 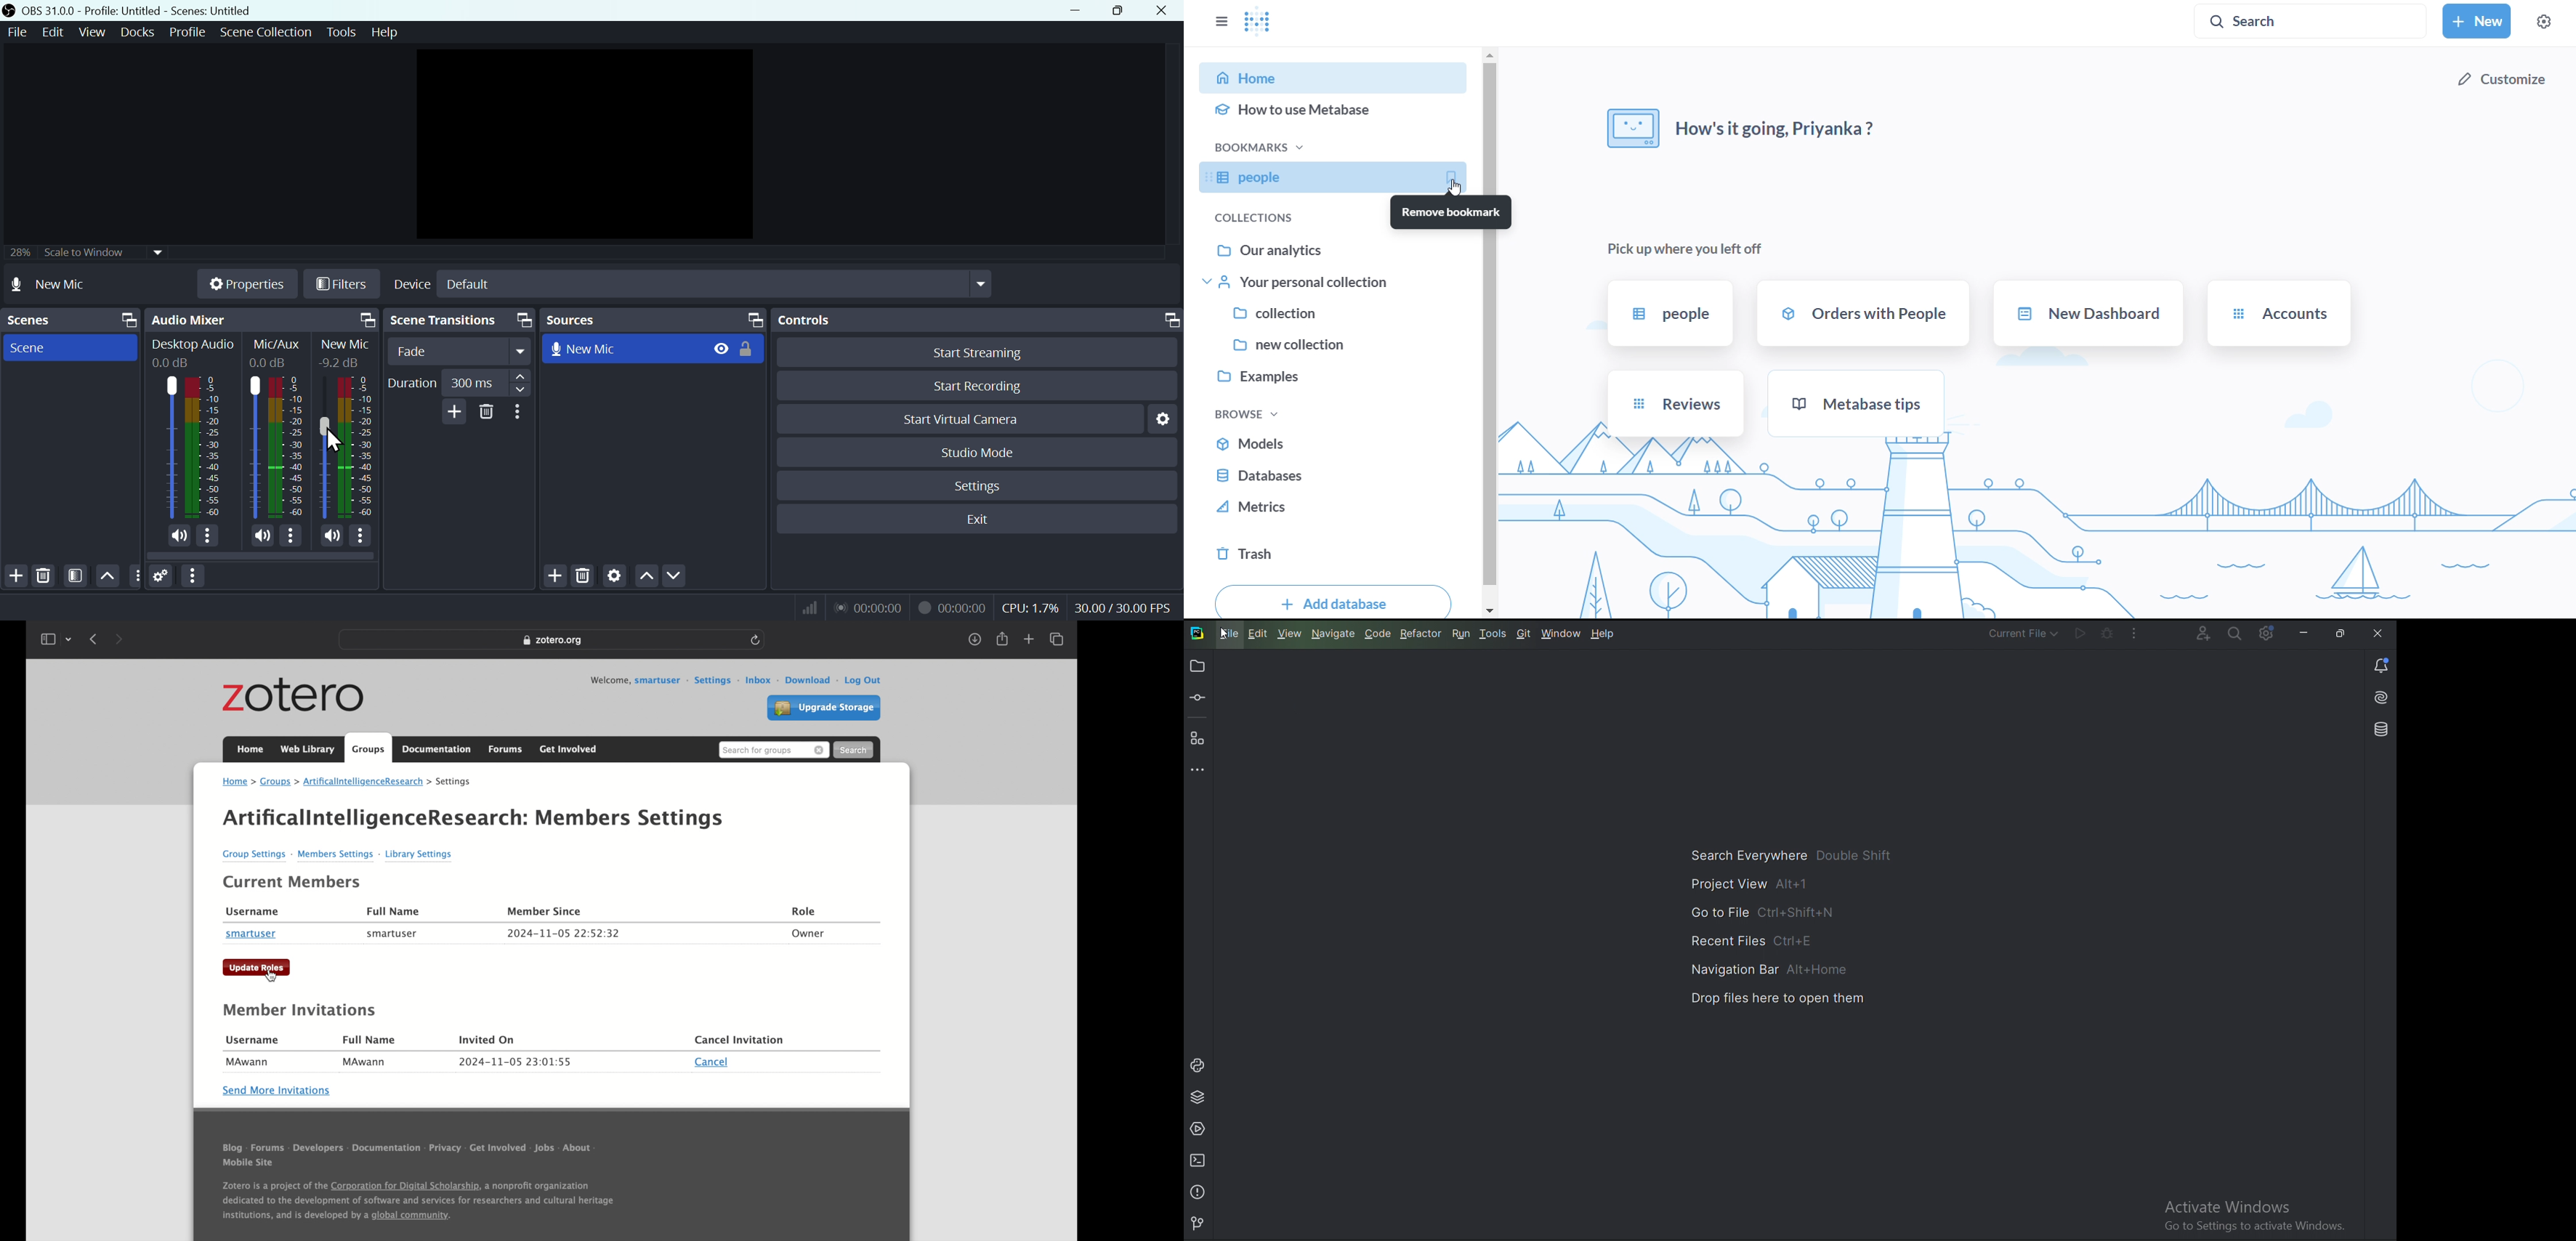 I want to click on Full Name, so click(x=399, y=909).